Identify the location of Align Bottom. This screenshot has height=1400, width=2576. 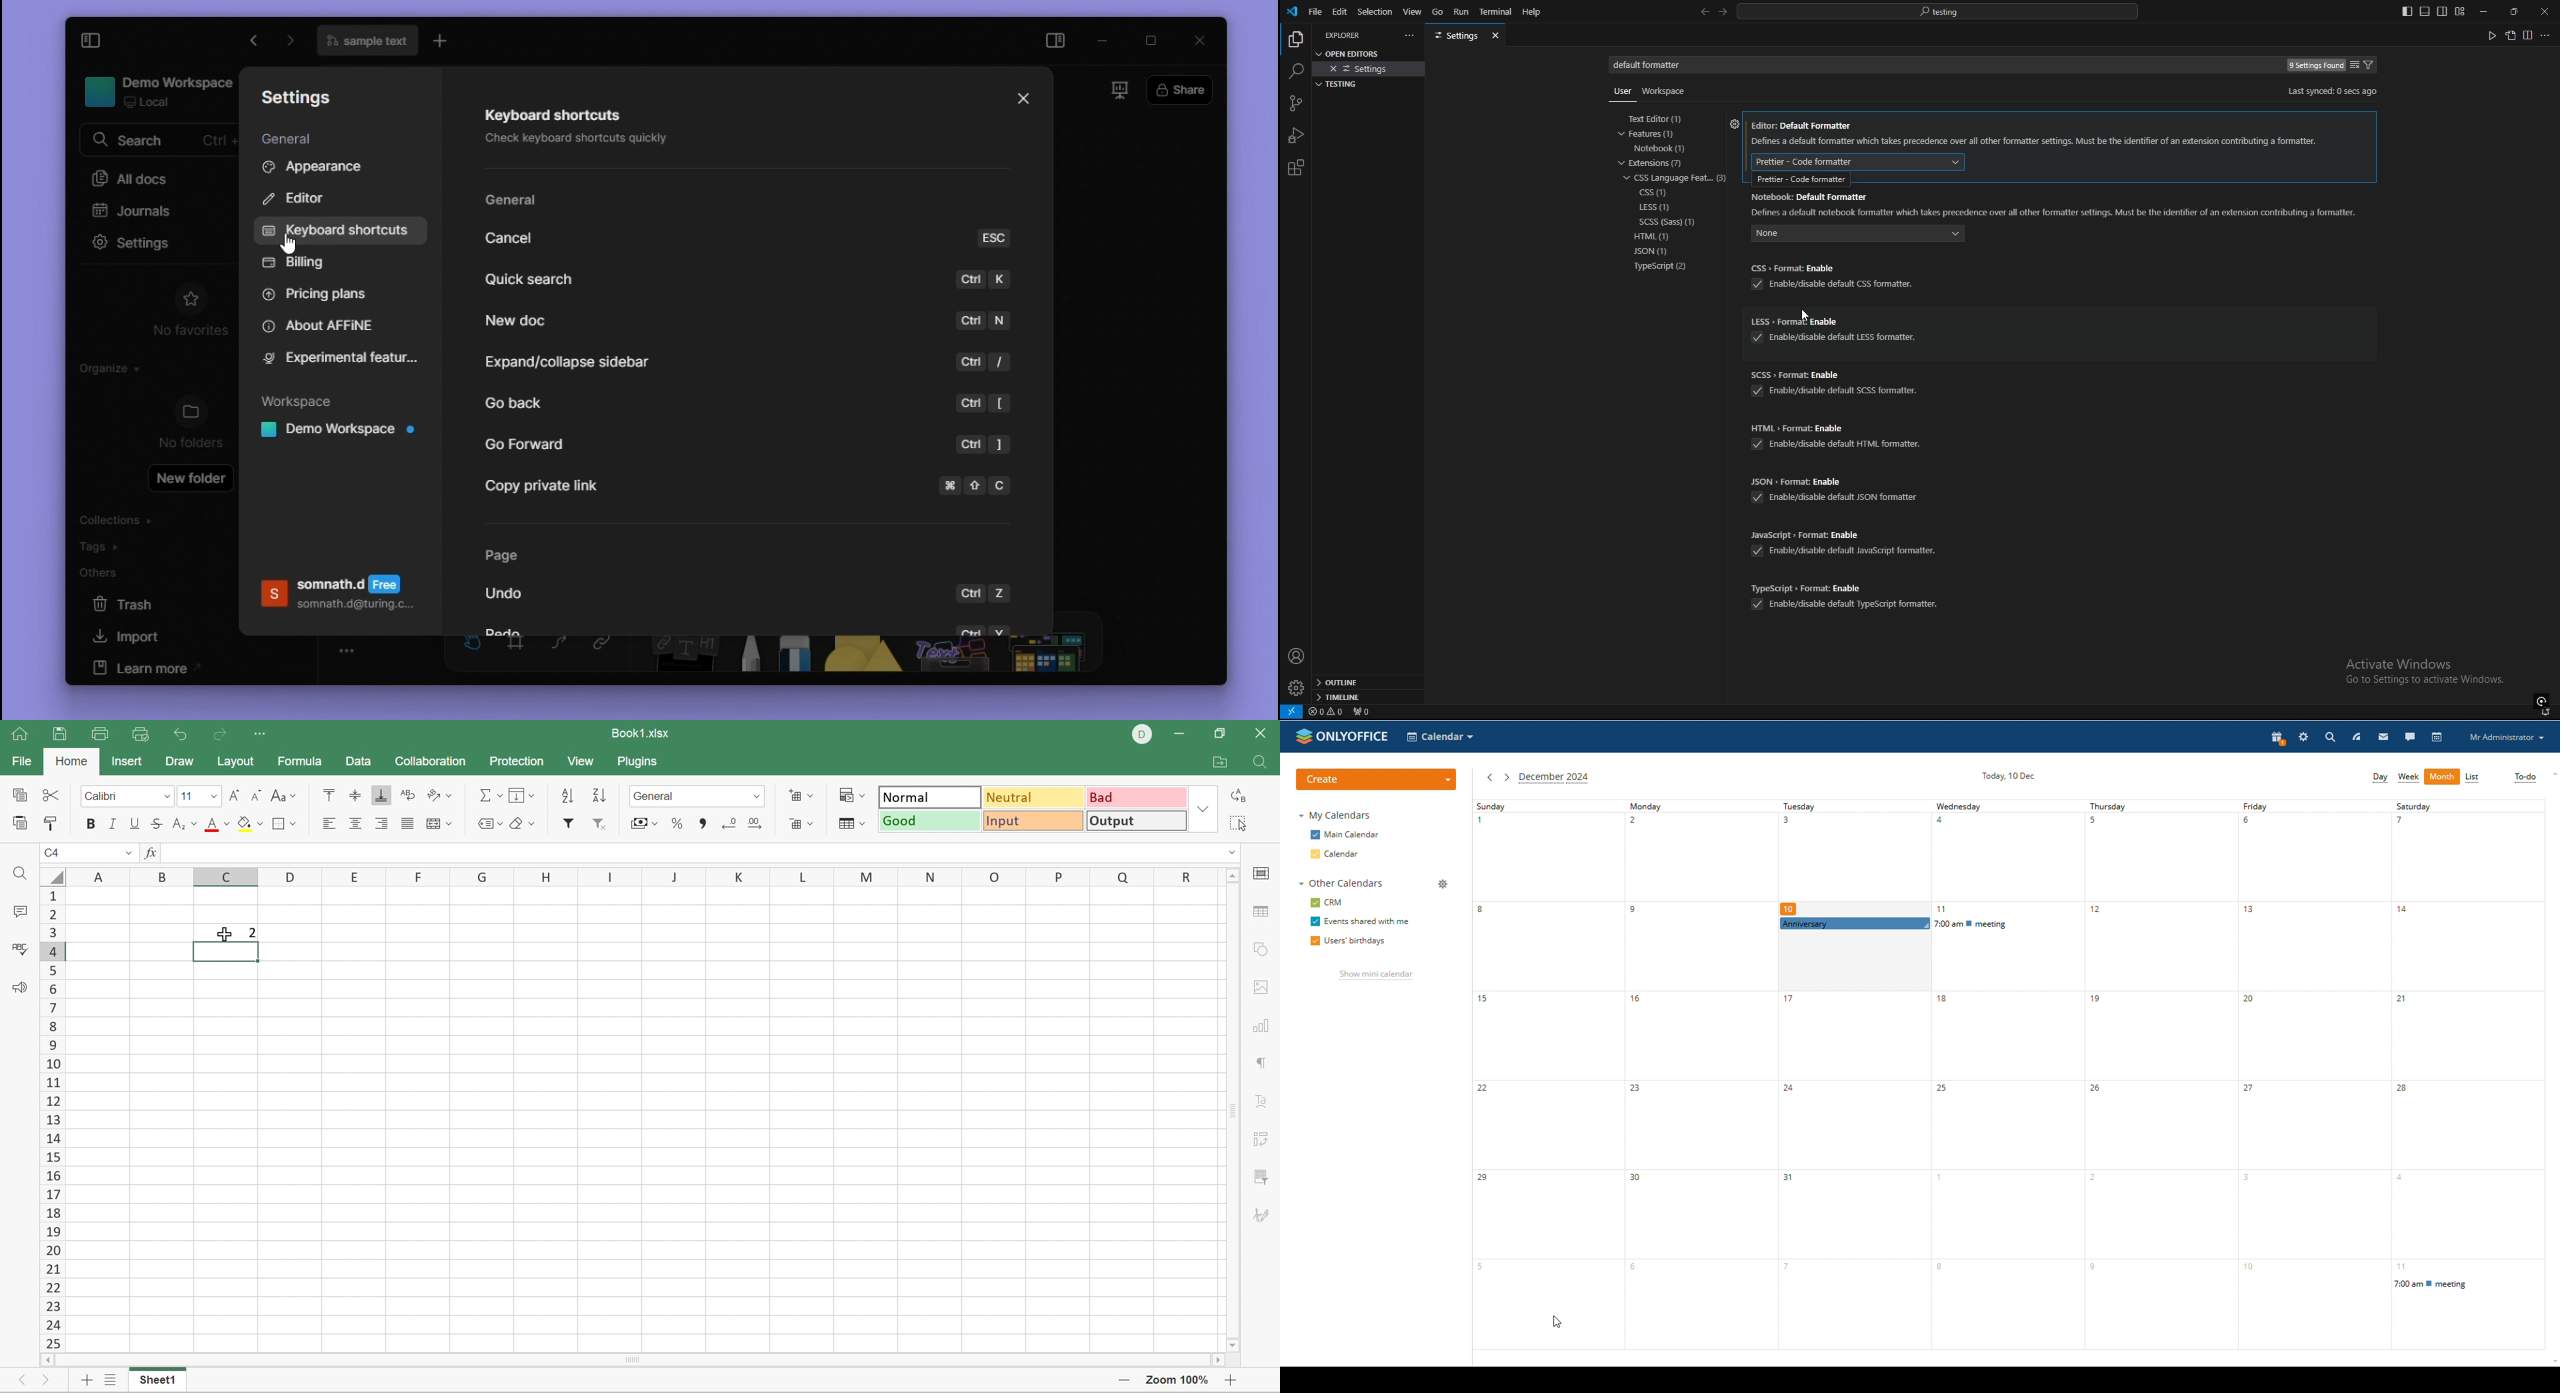
(379, 796).